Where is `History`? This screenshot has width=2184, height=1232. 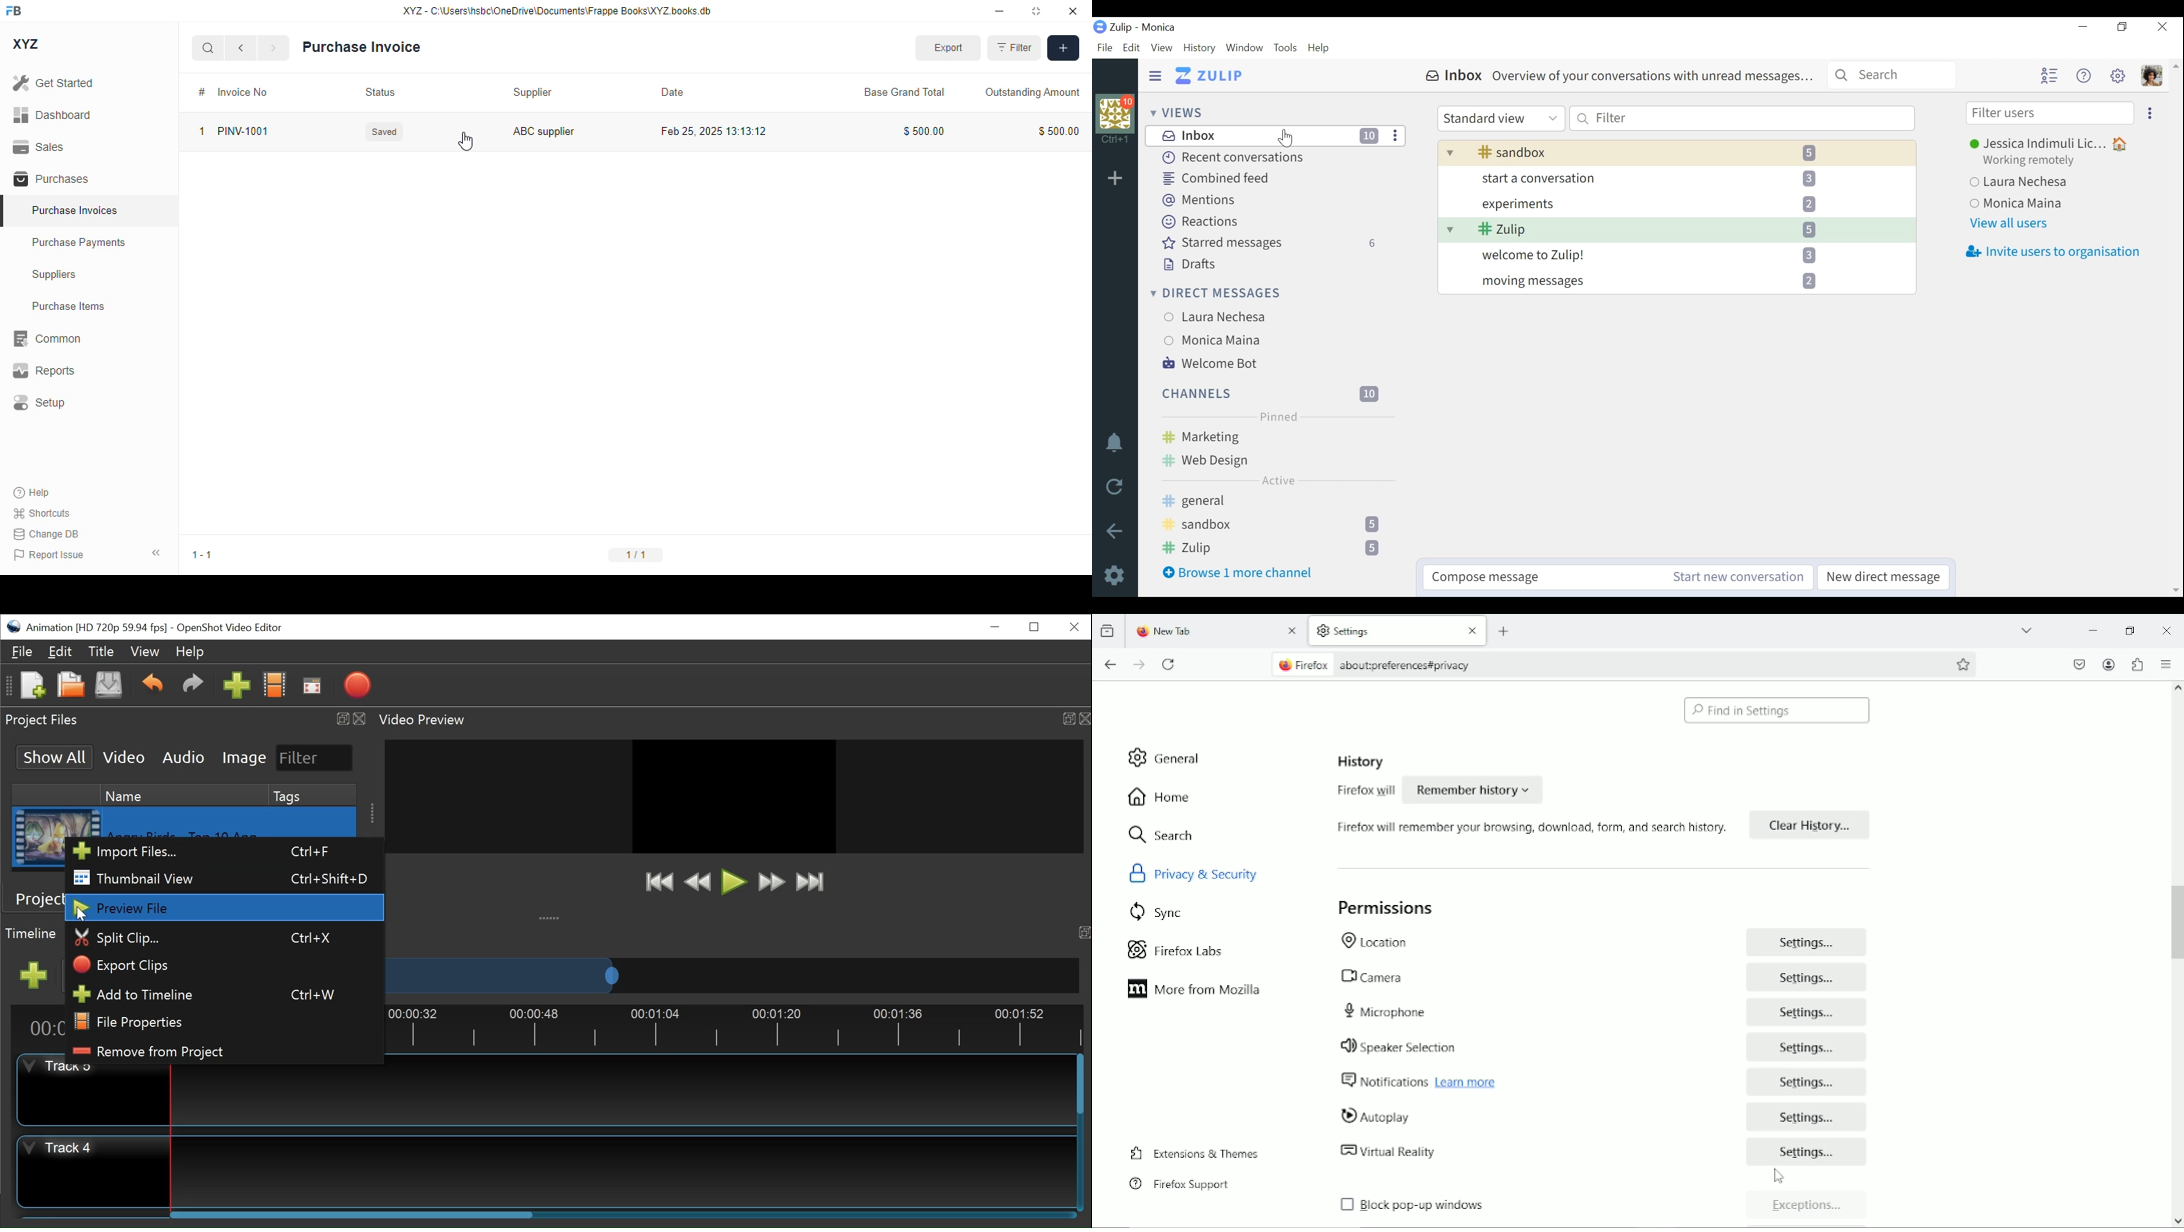
History is located at coordinates (1200, 48).